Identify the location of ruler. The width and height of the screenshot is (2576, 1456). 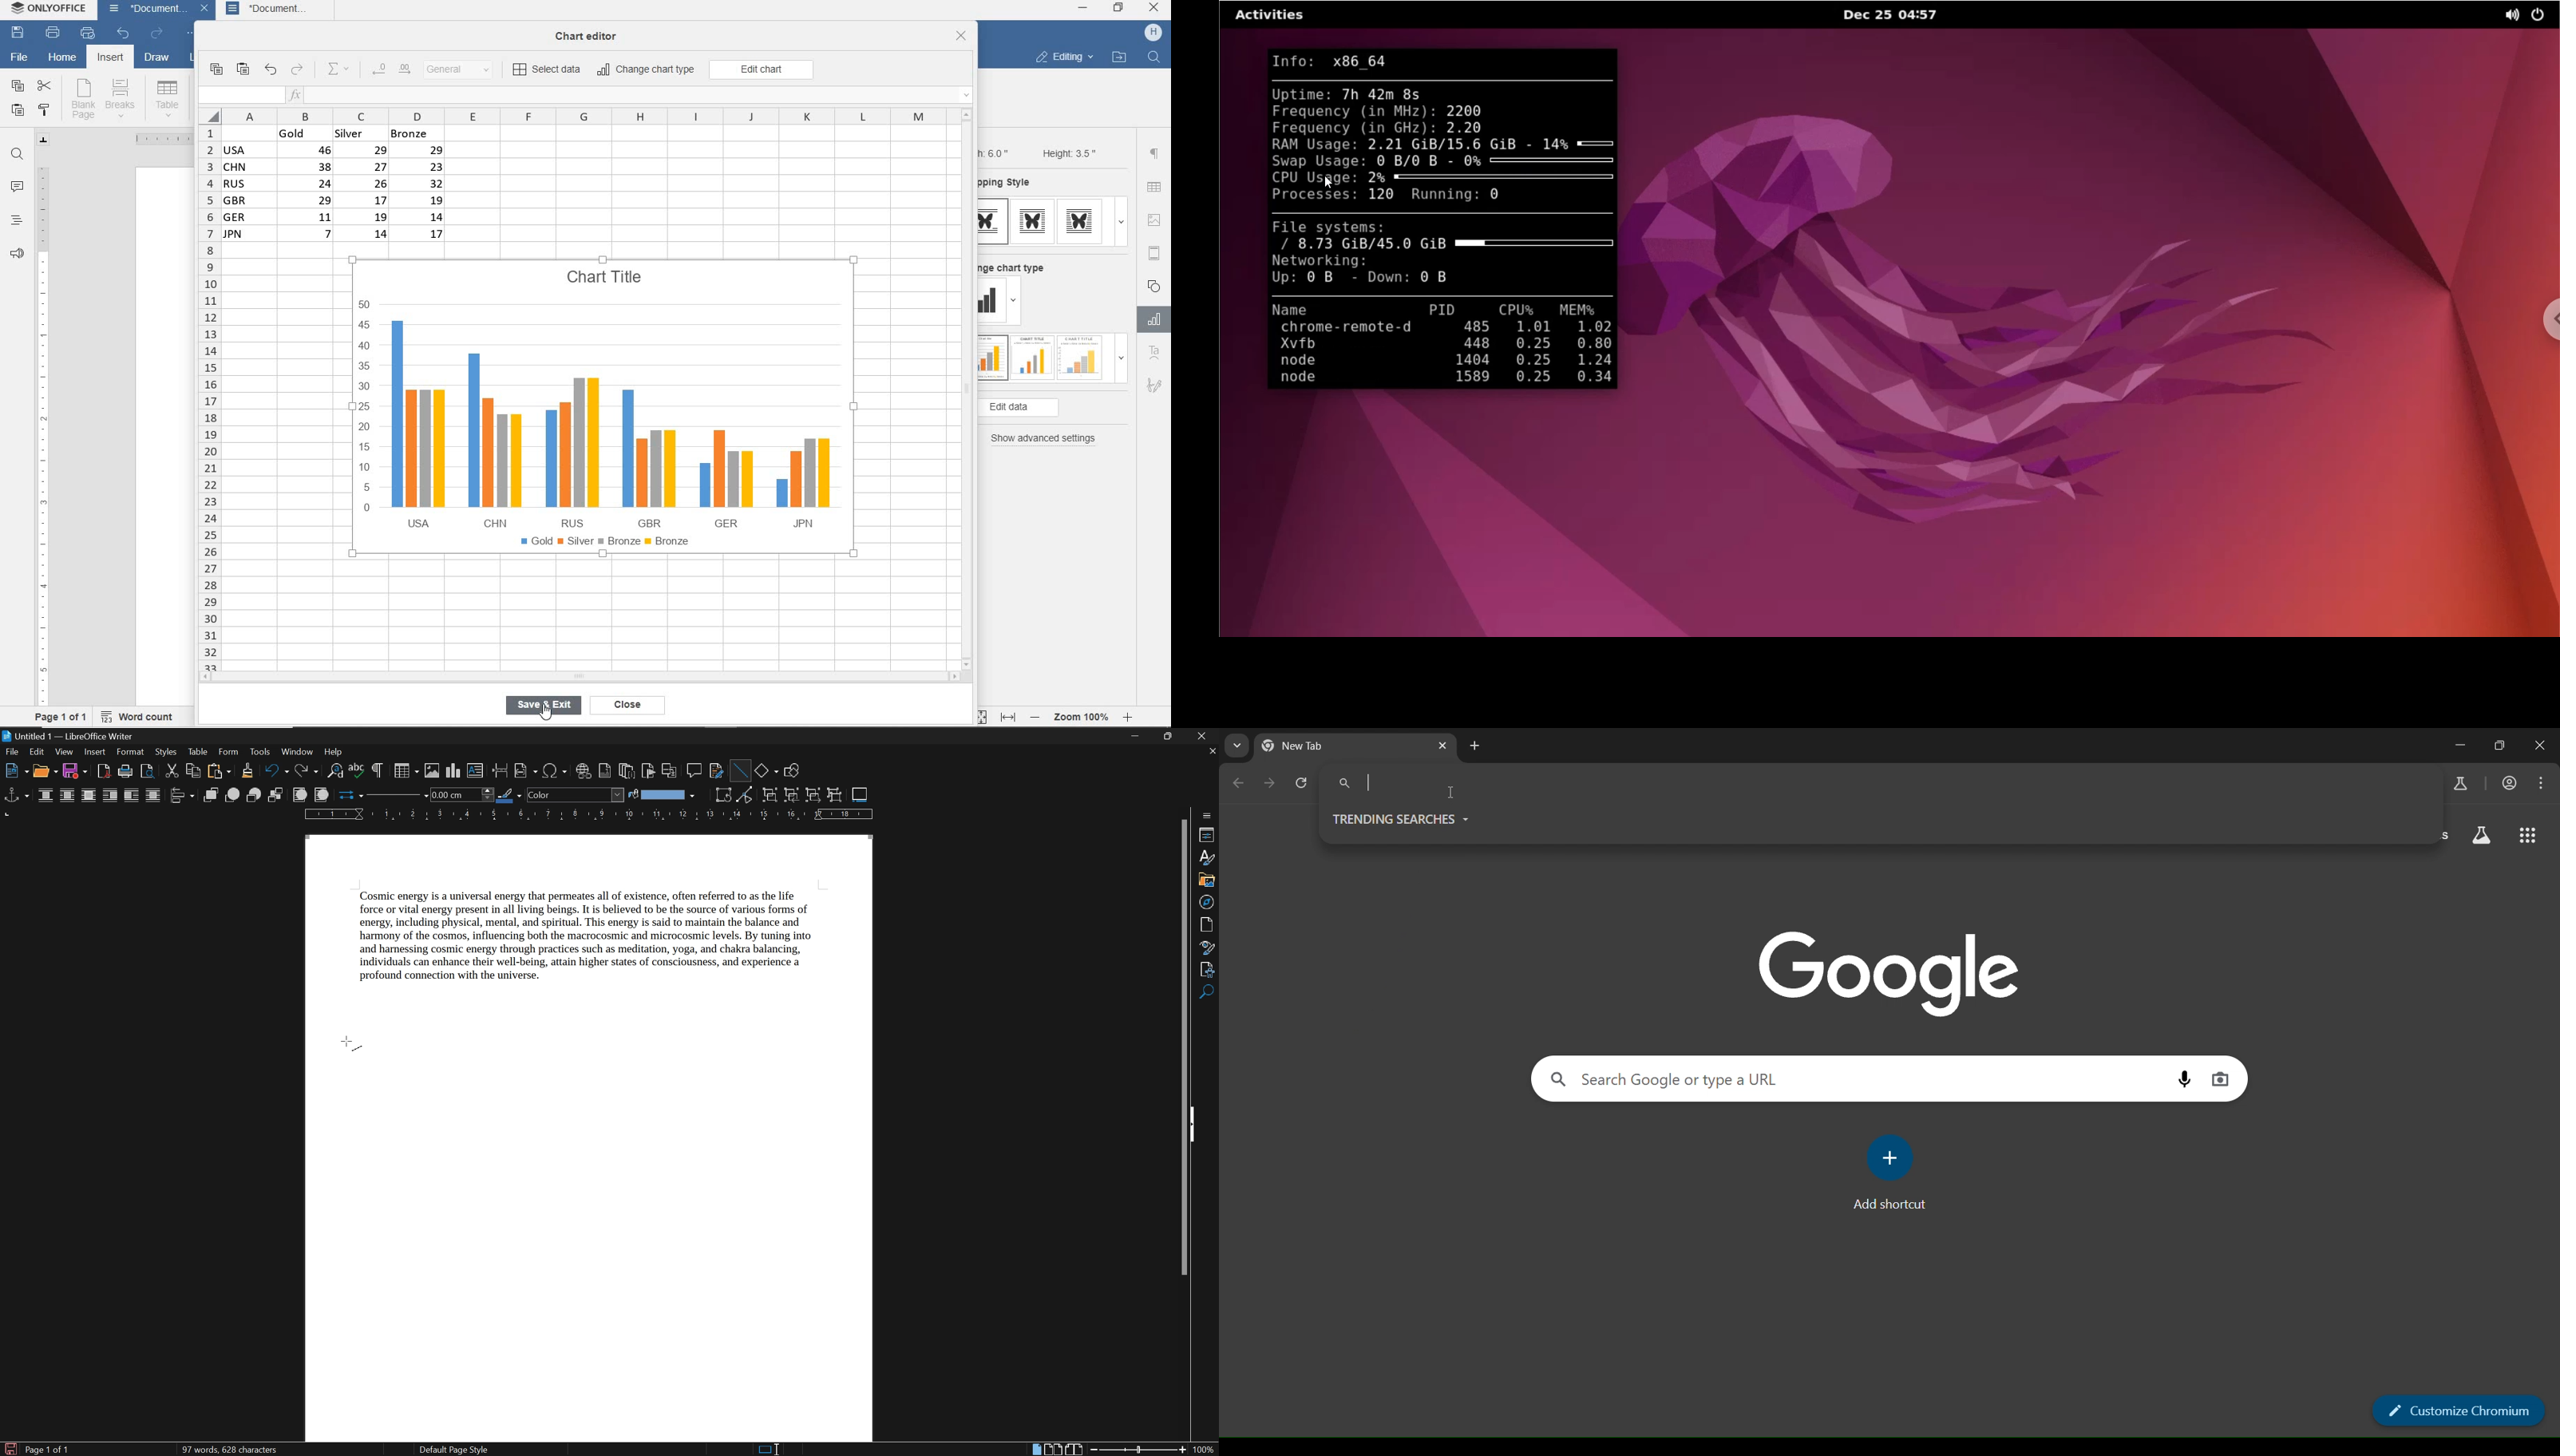
(588, 815).